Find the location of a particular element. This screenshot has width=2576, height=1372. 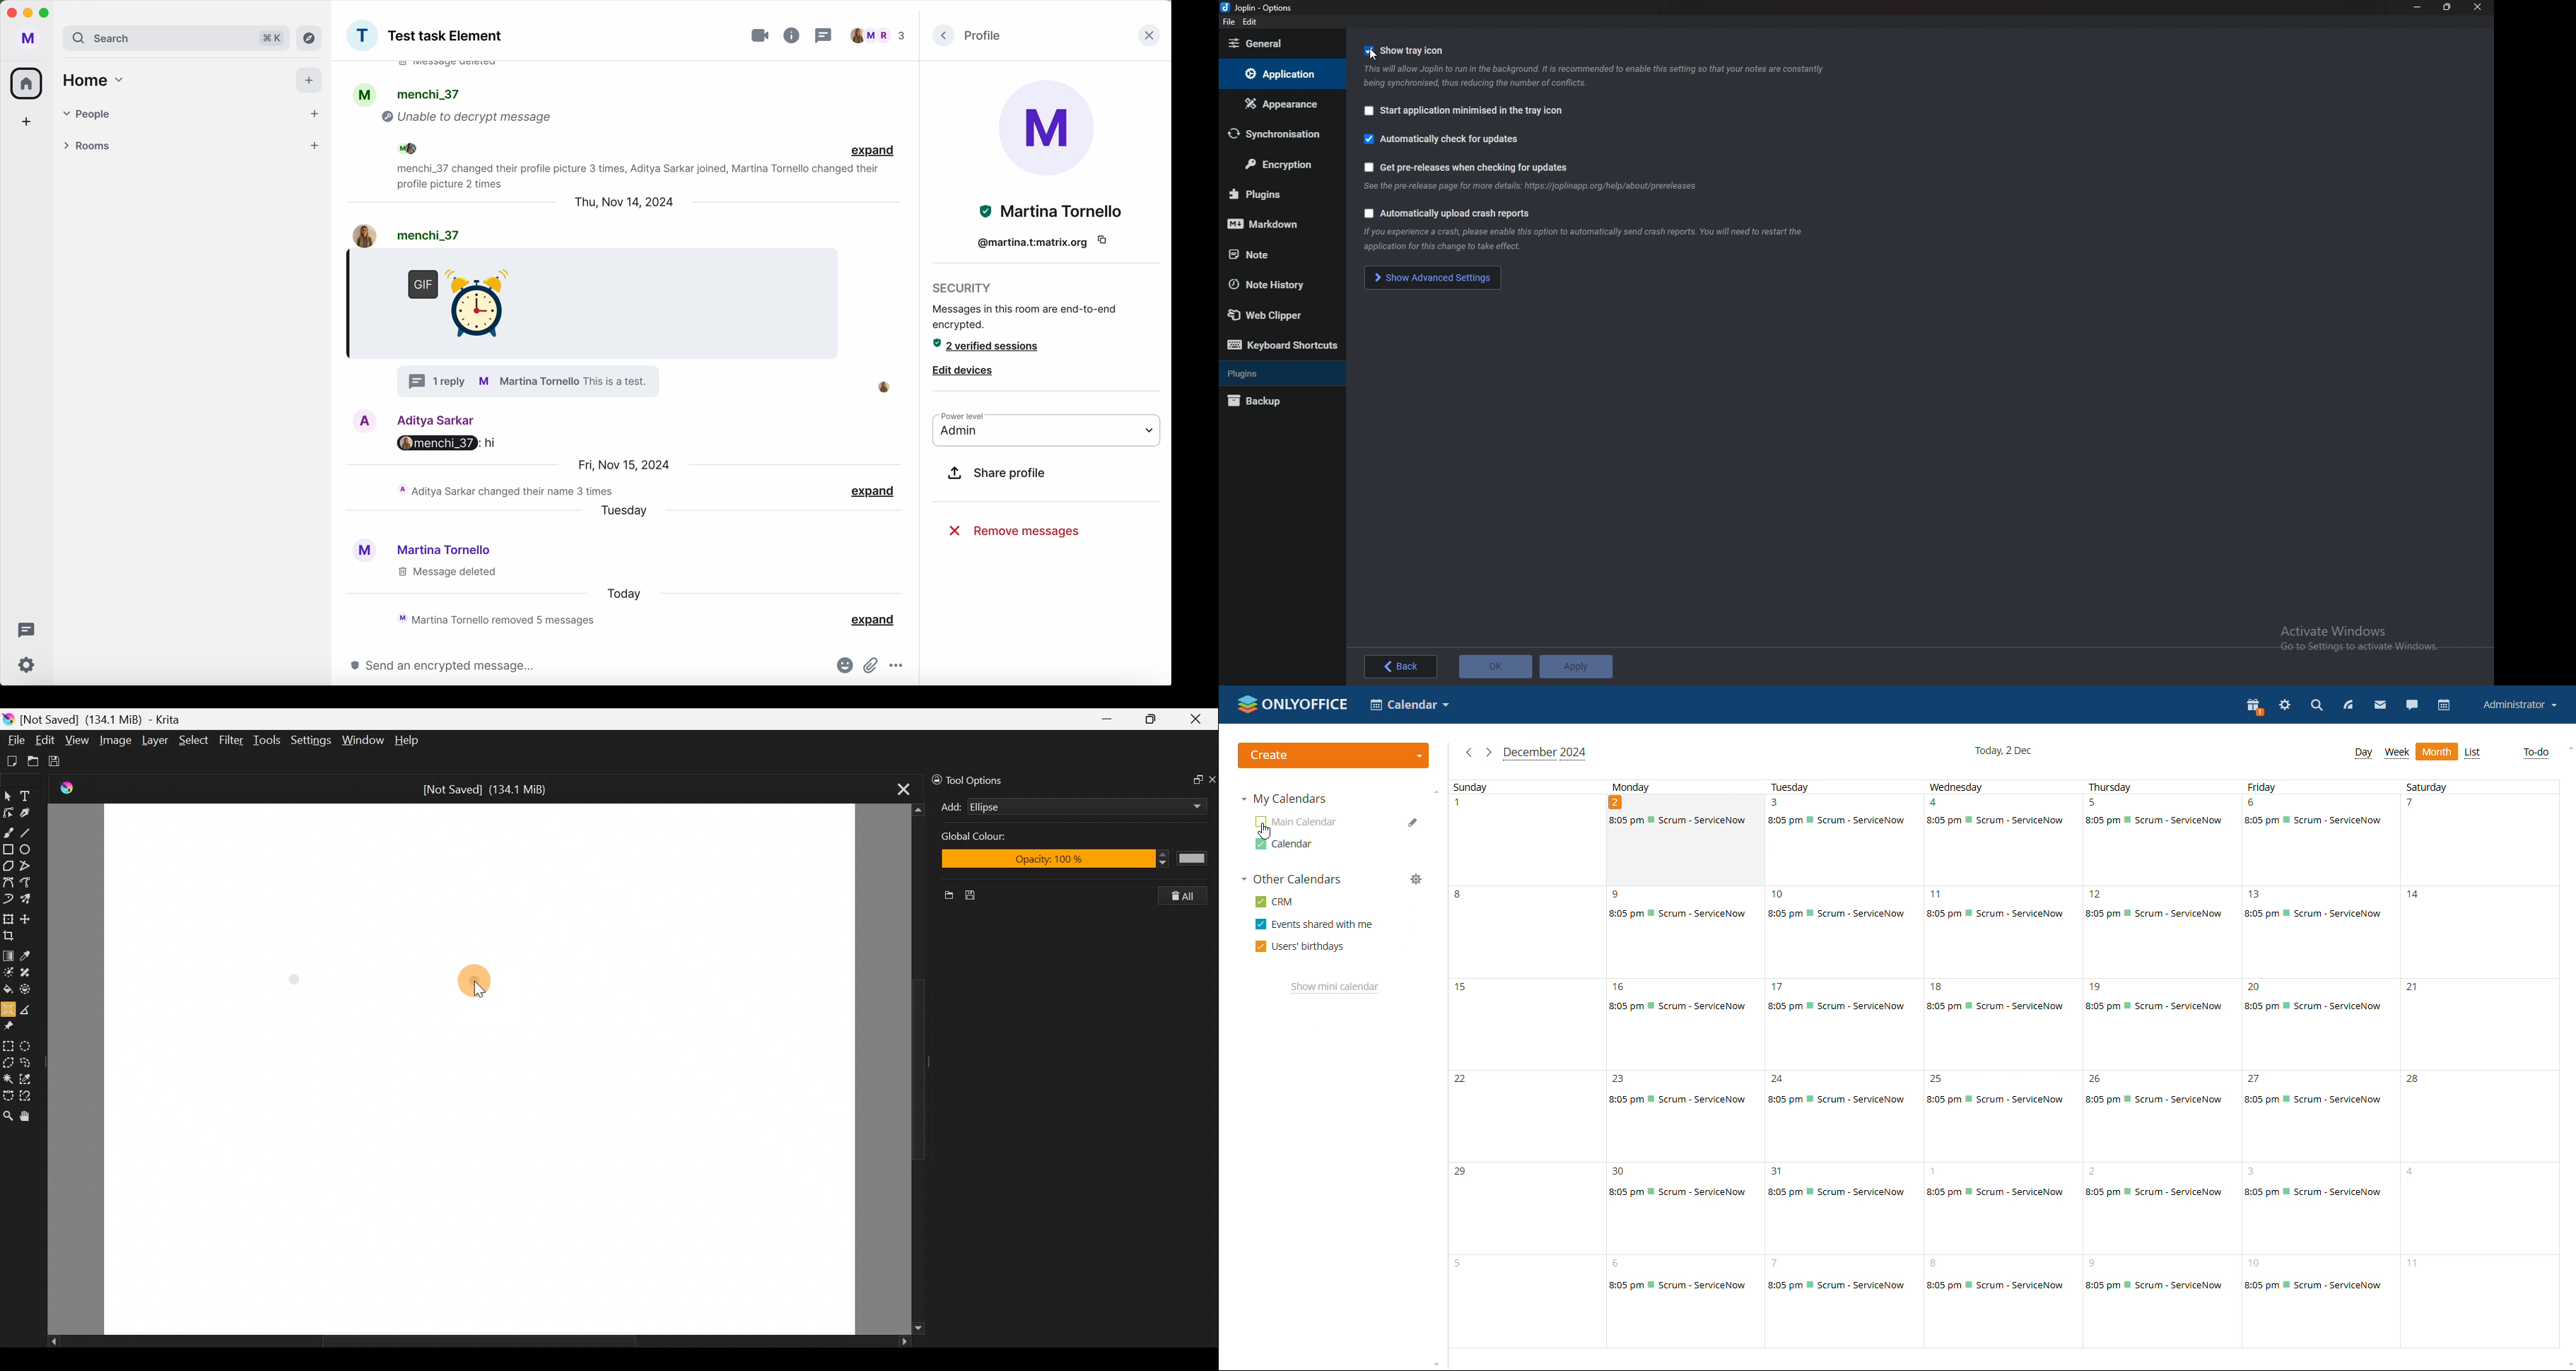

friday is located at coordinates (2324, 1064).